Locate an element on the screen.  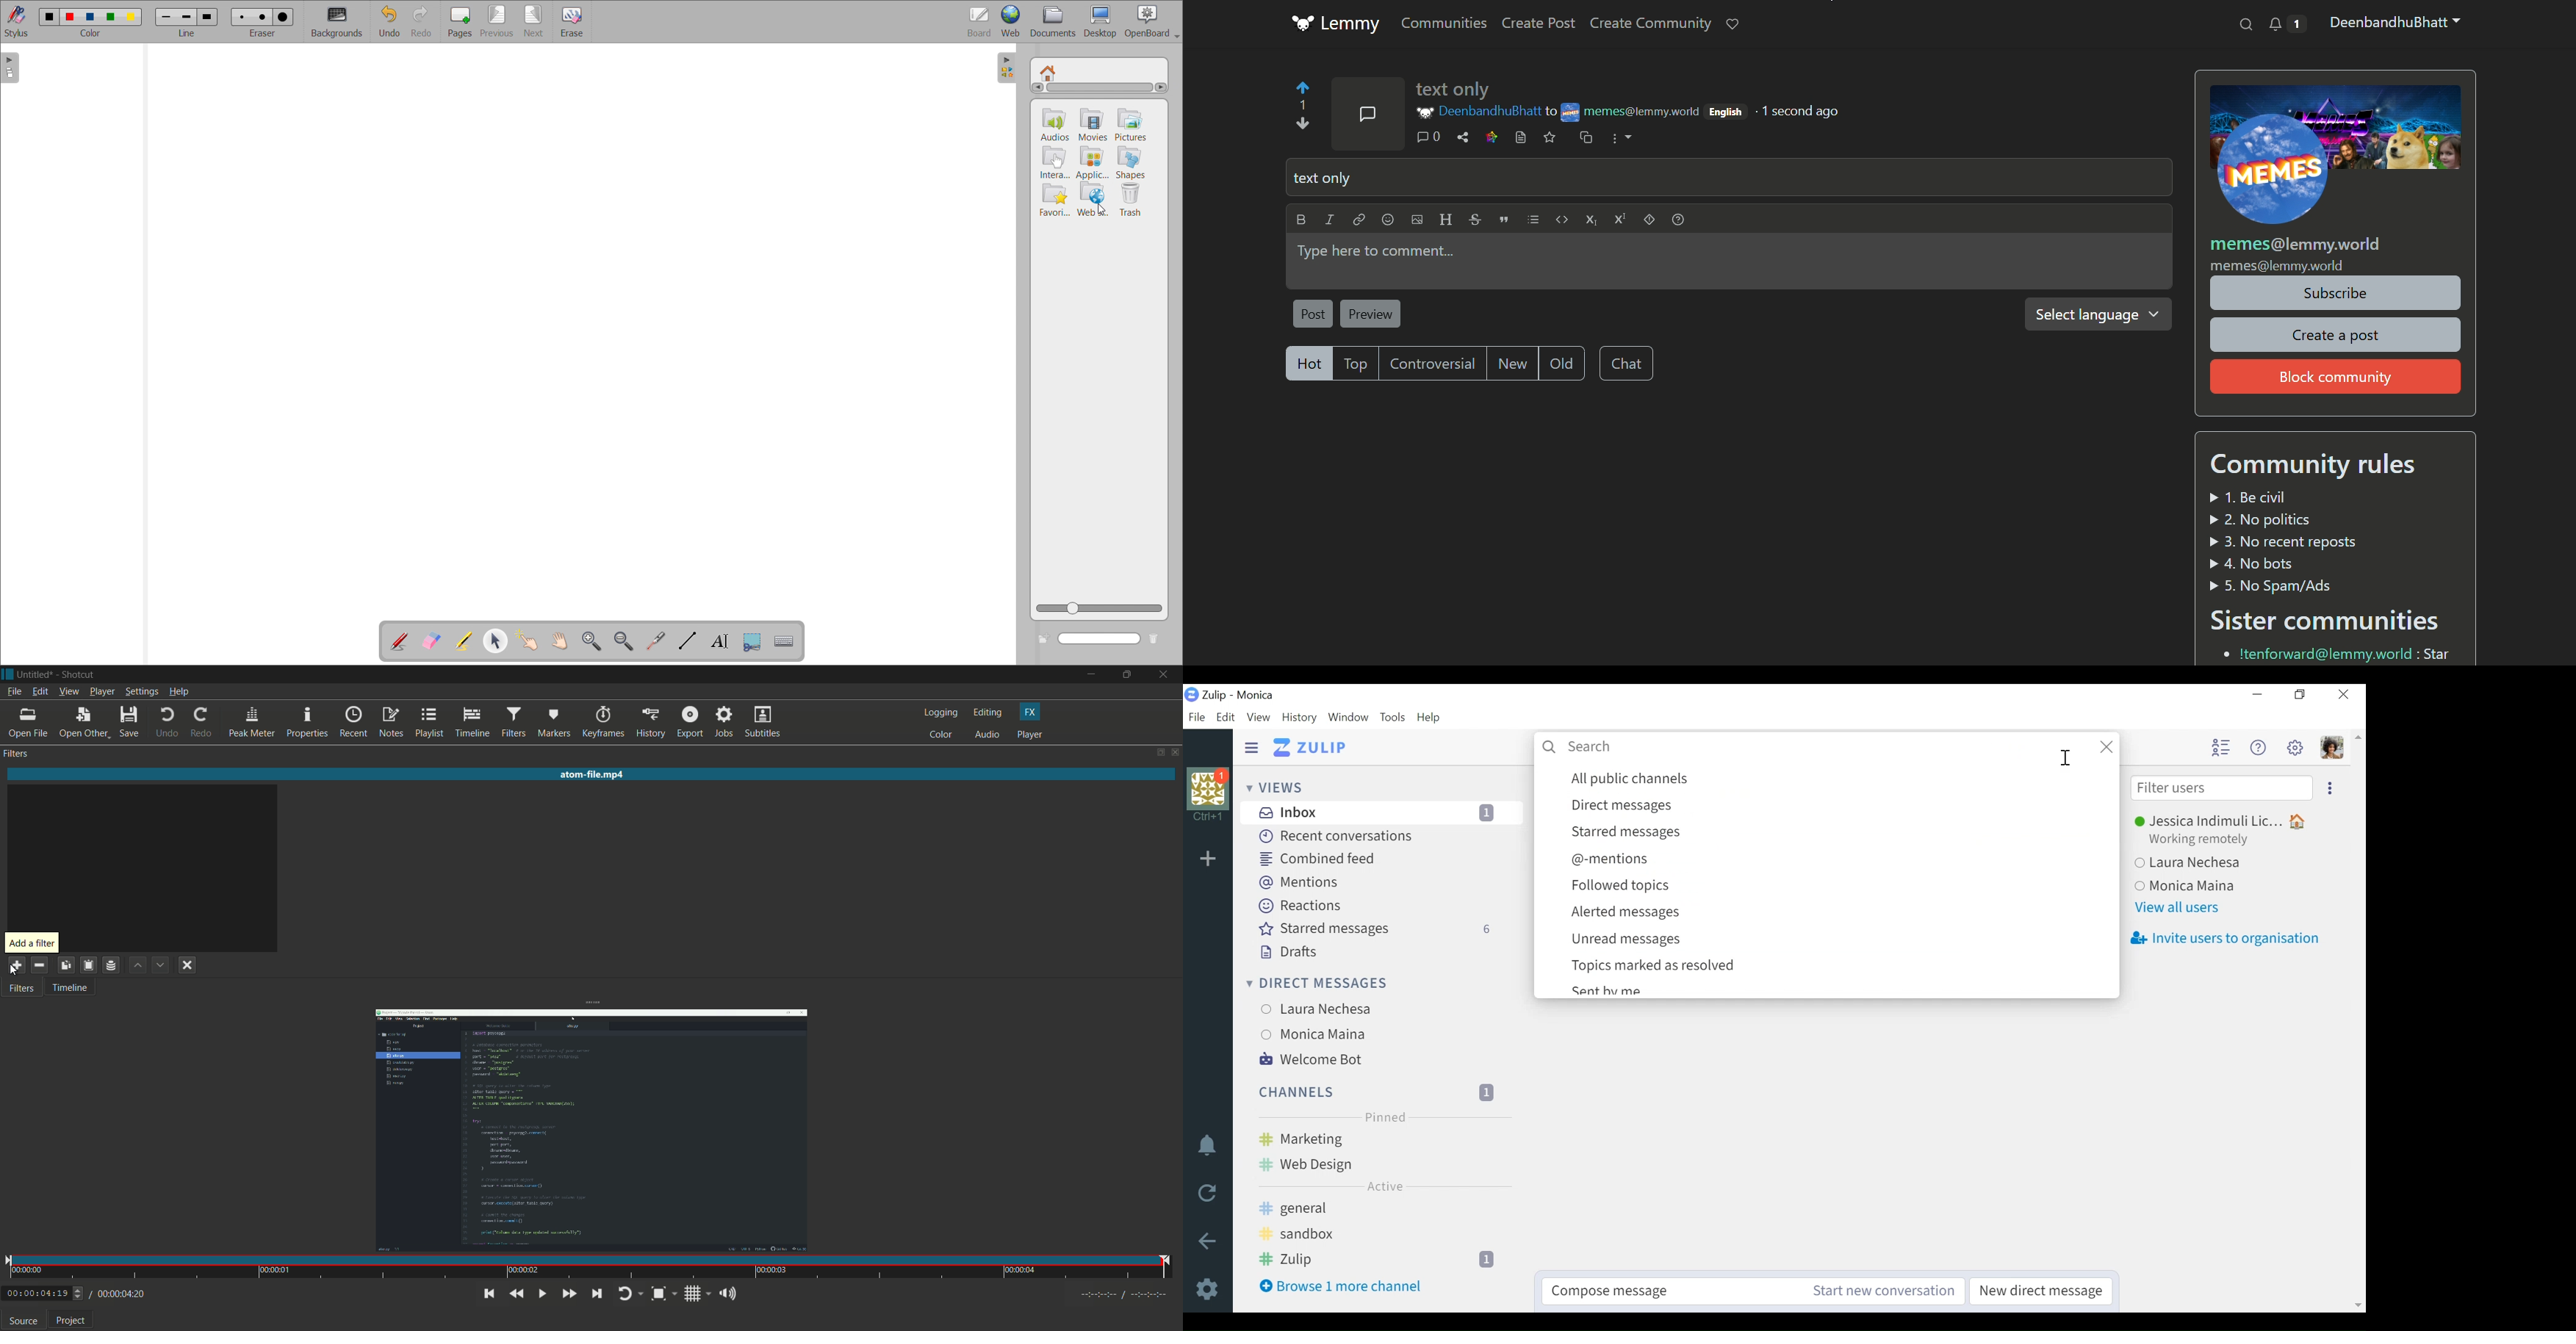
atom-file.mp4 (file name) is located at coordinates (592, 773).